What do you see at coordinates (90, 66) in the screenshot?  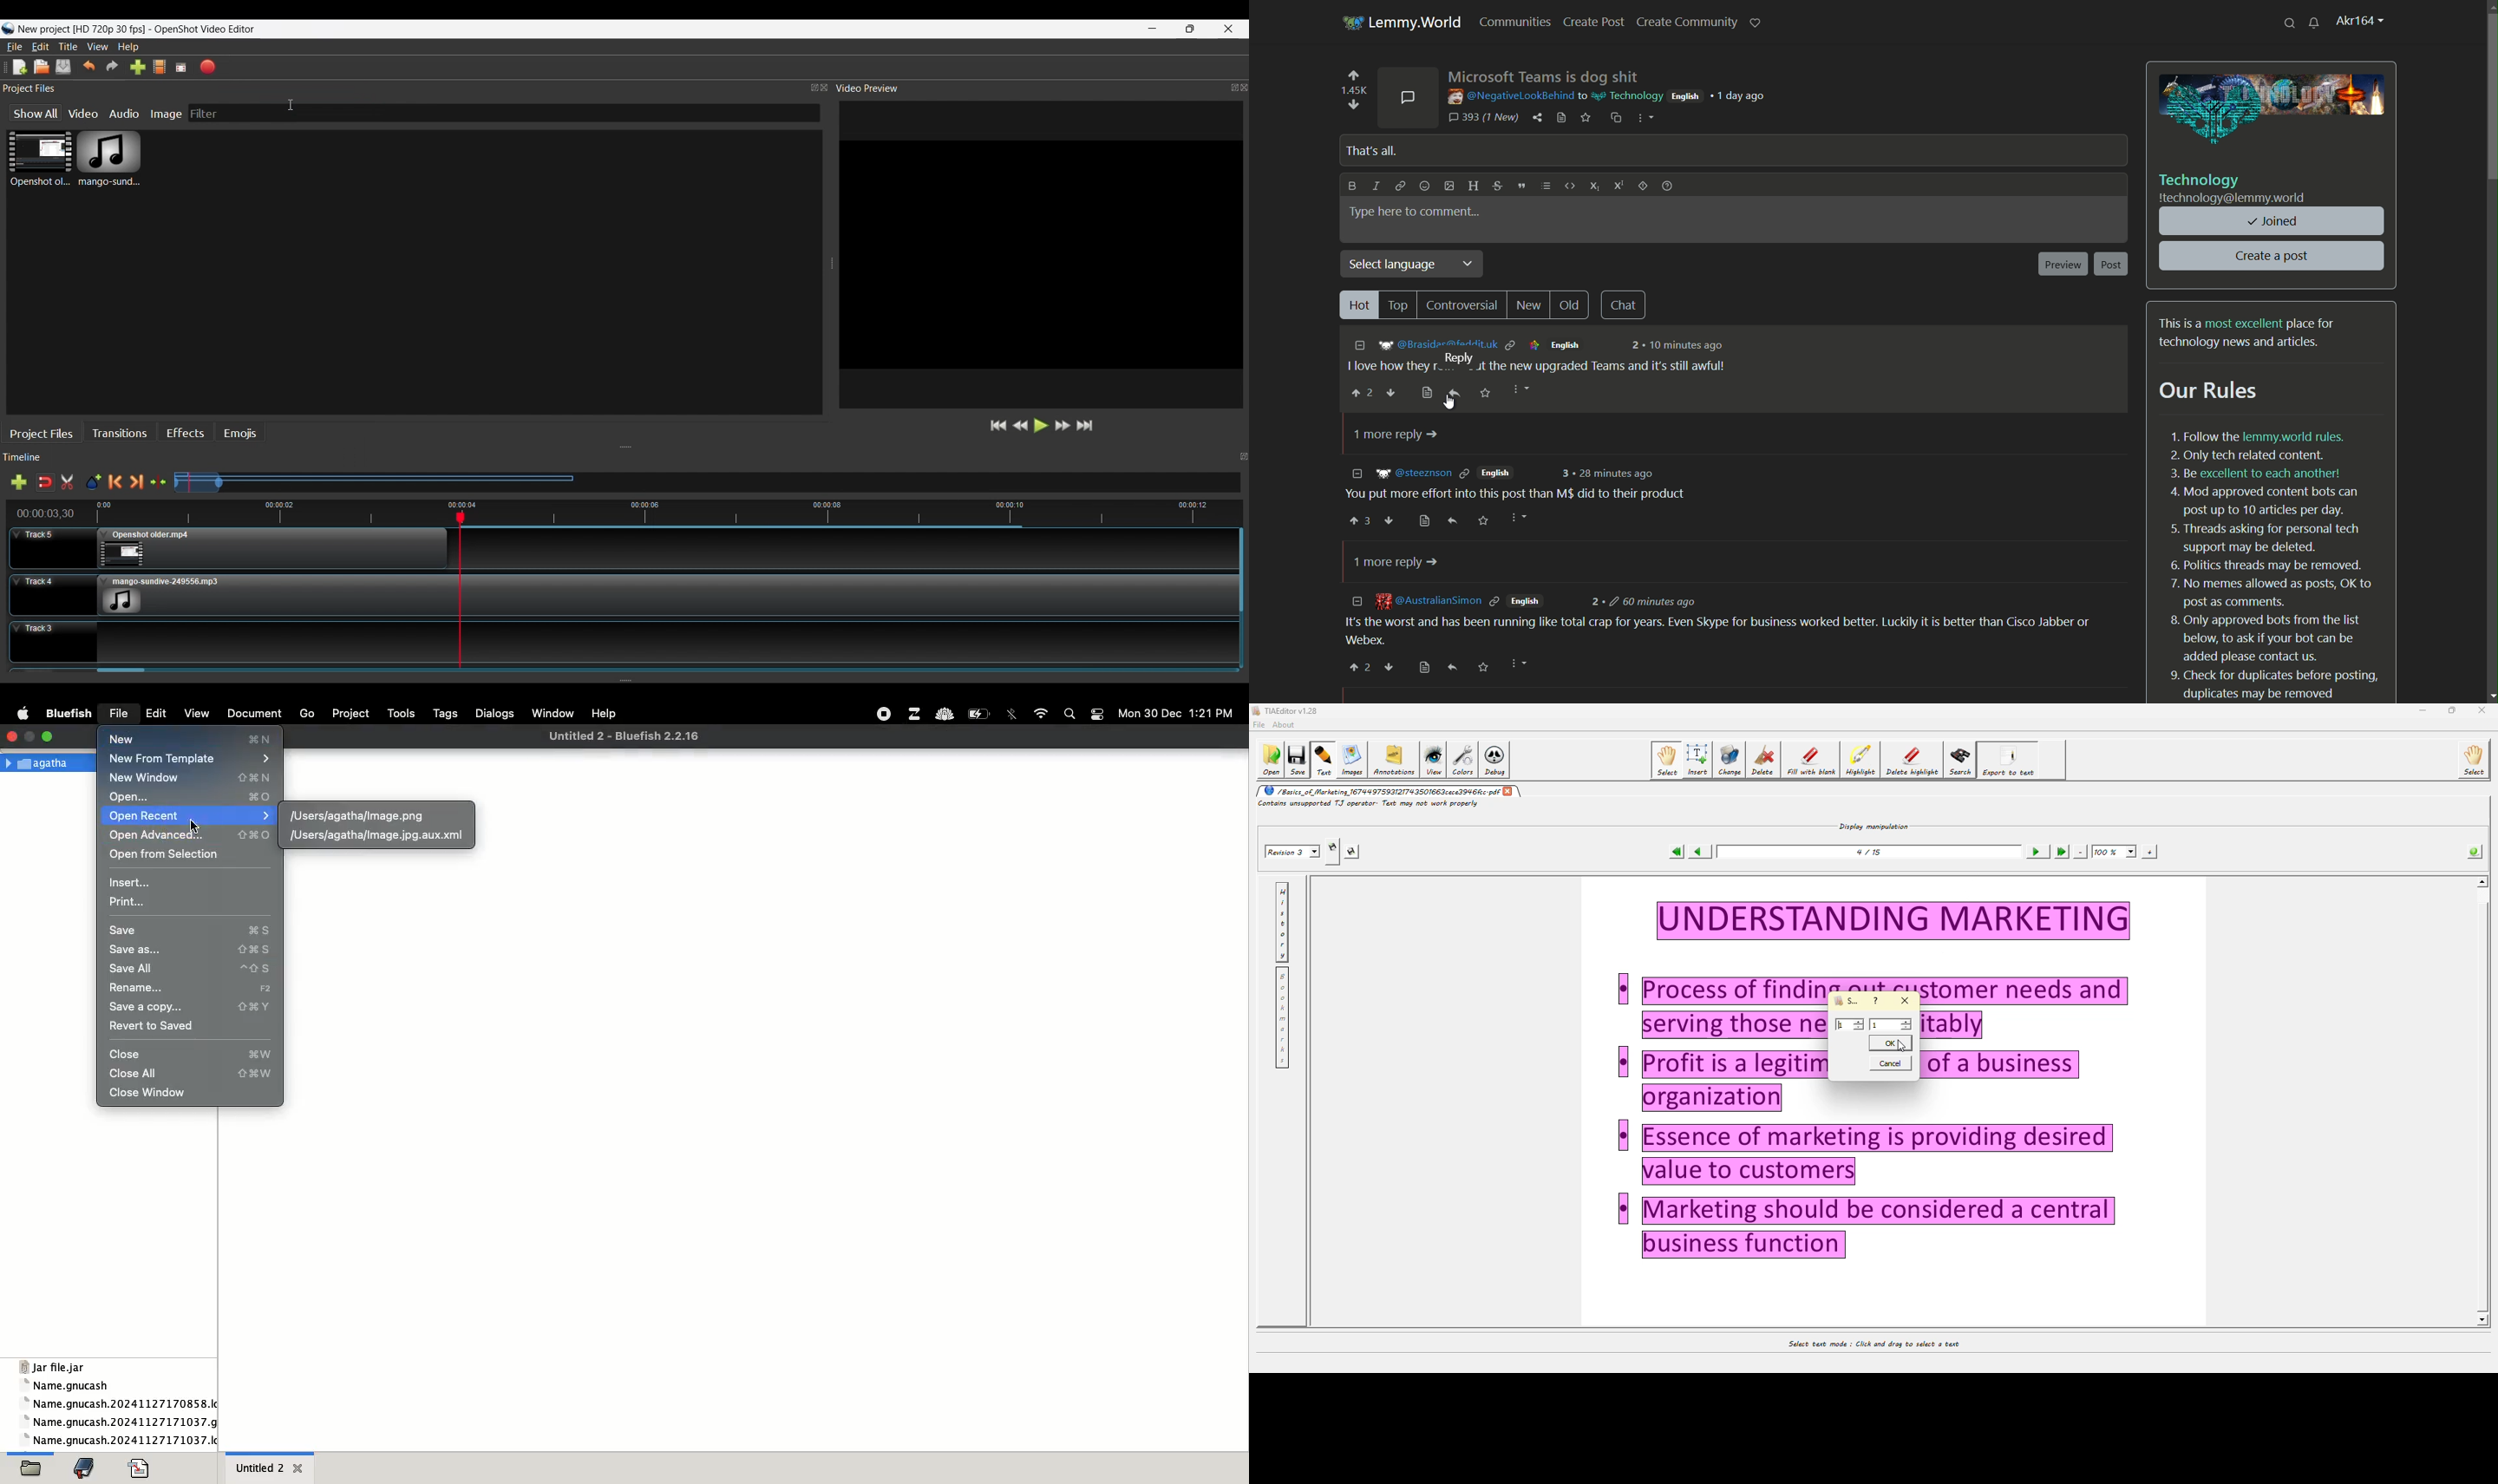 I see `Undo` at bounding box center [90, 66].